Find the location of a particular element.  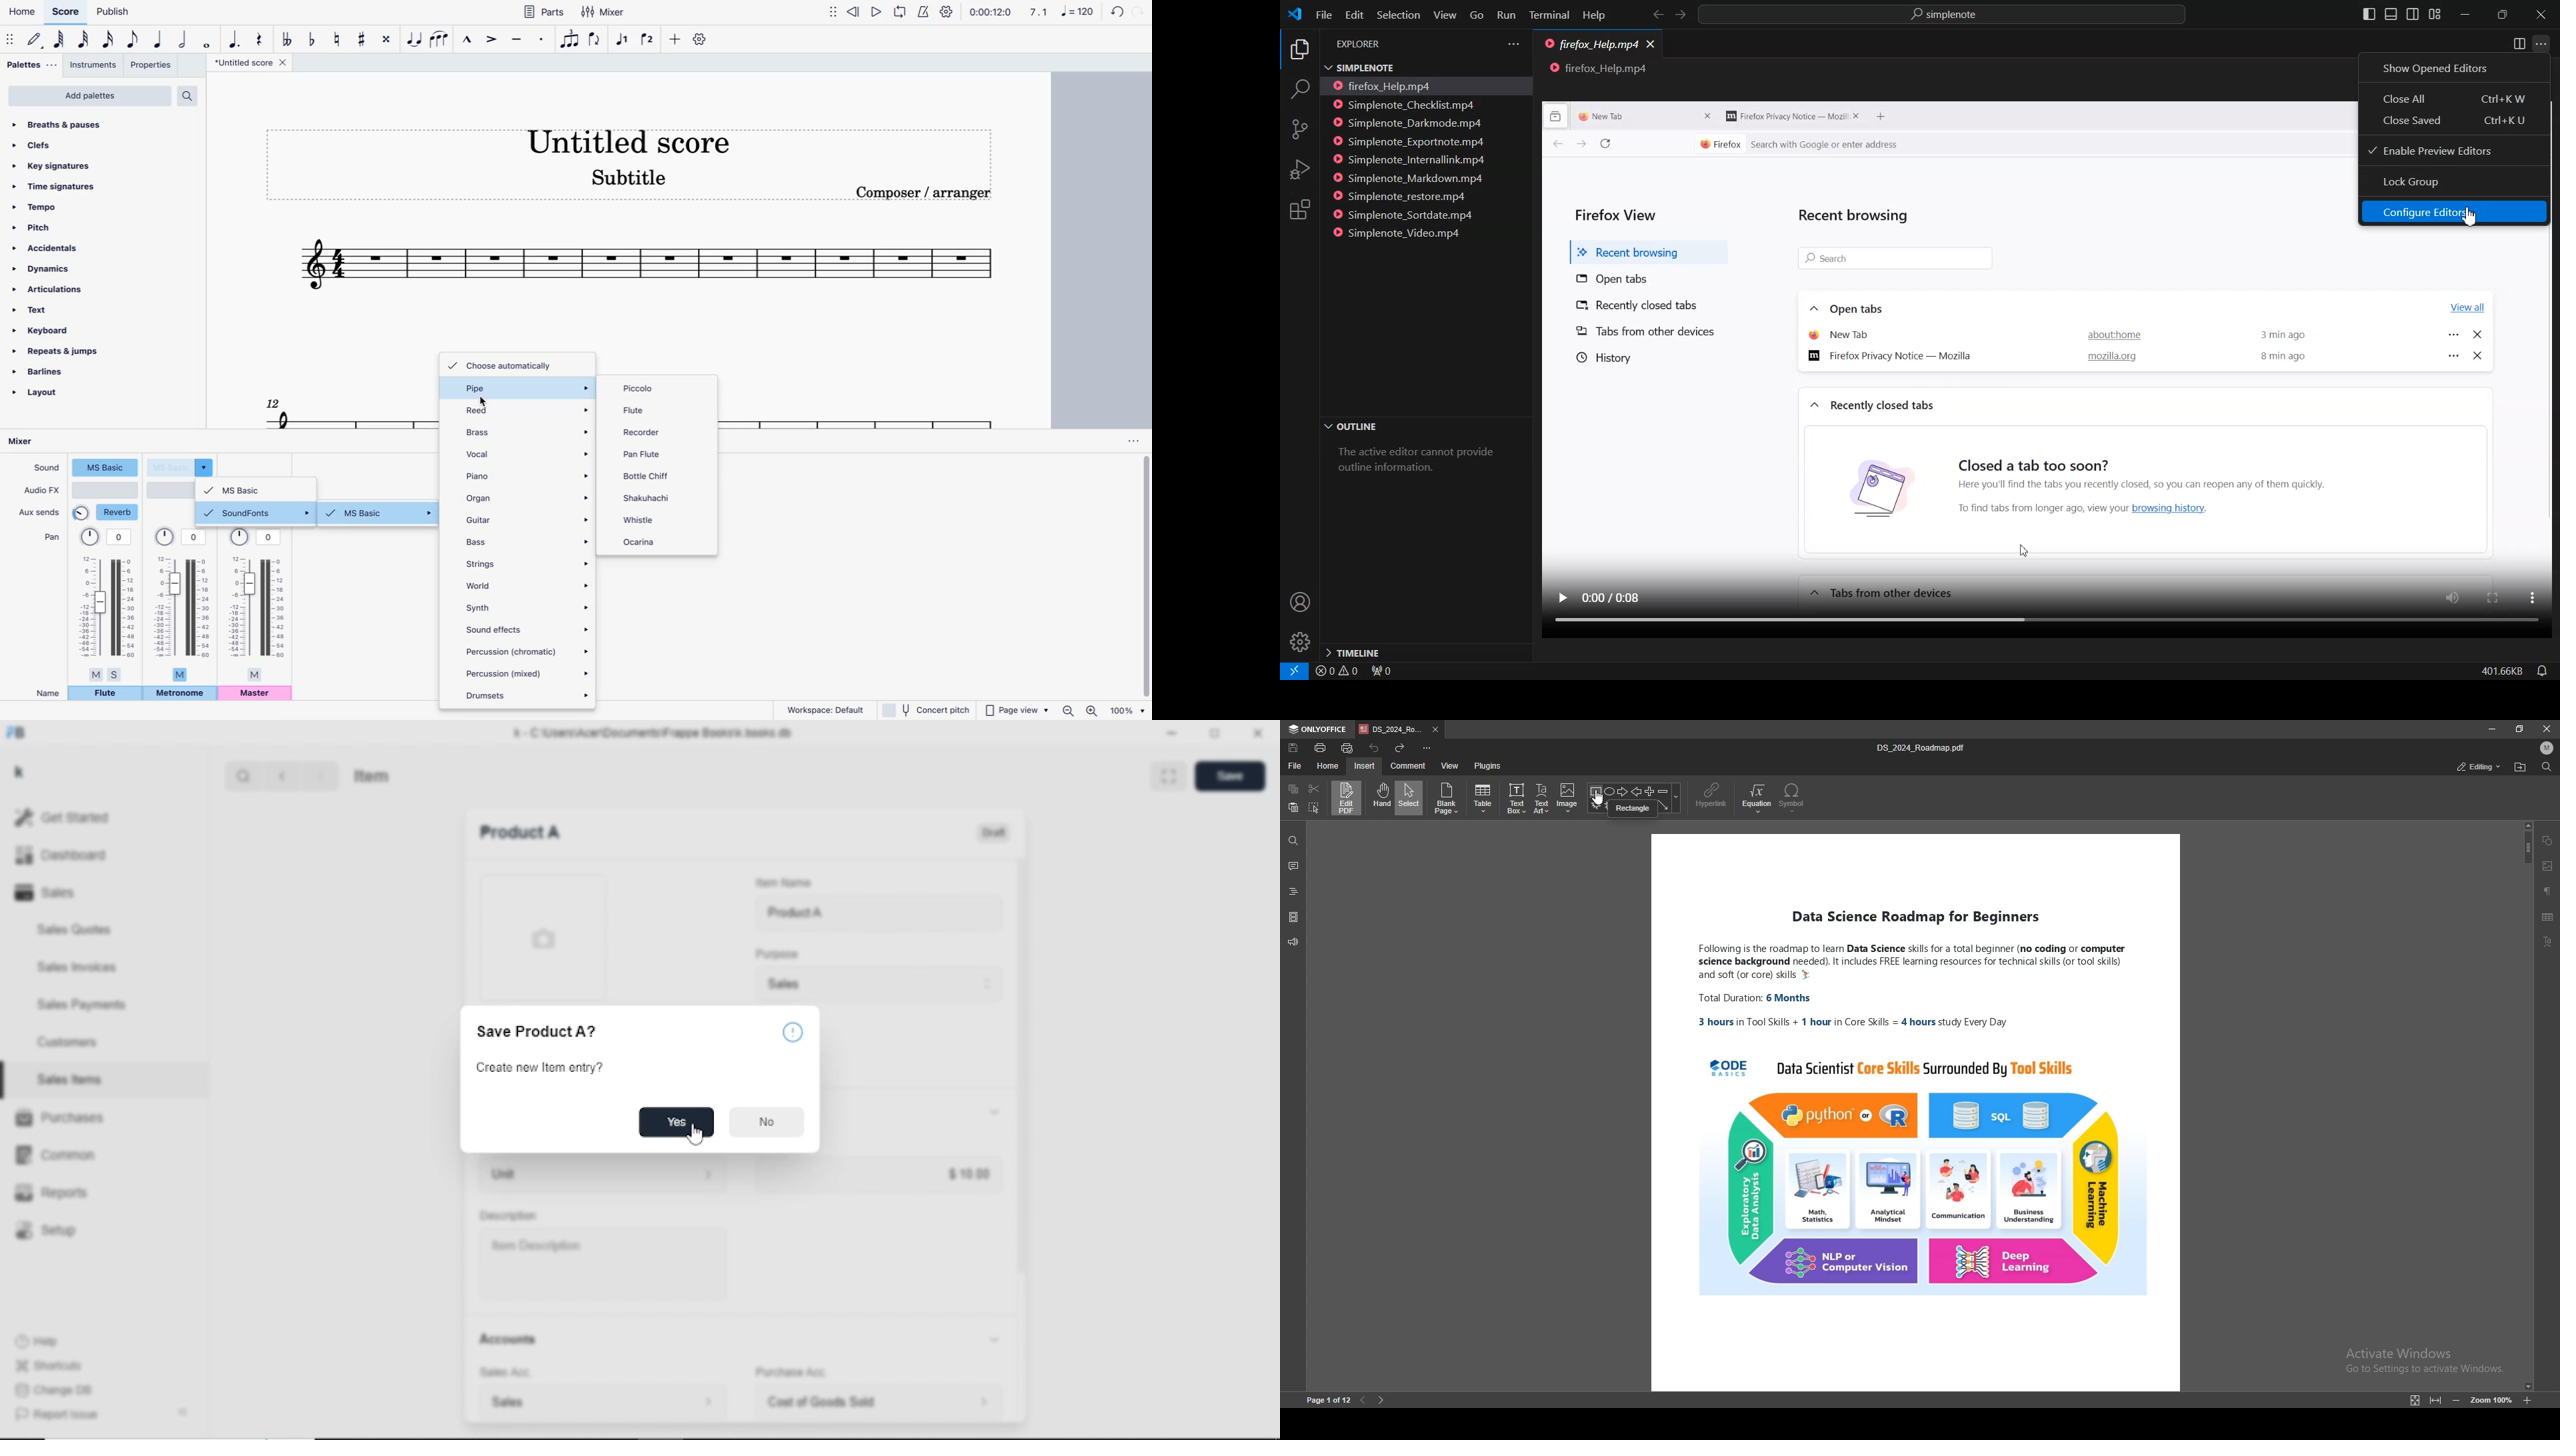

score subtitle is located at coordinates (636, 178).